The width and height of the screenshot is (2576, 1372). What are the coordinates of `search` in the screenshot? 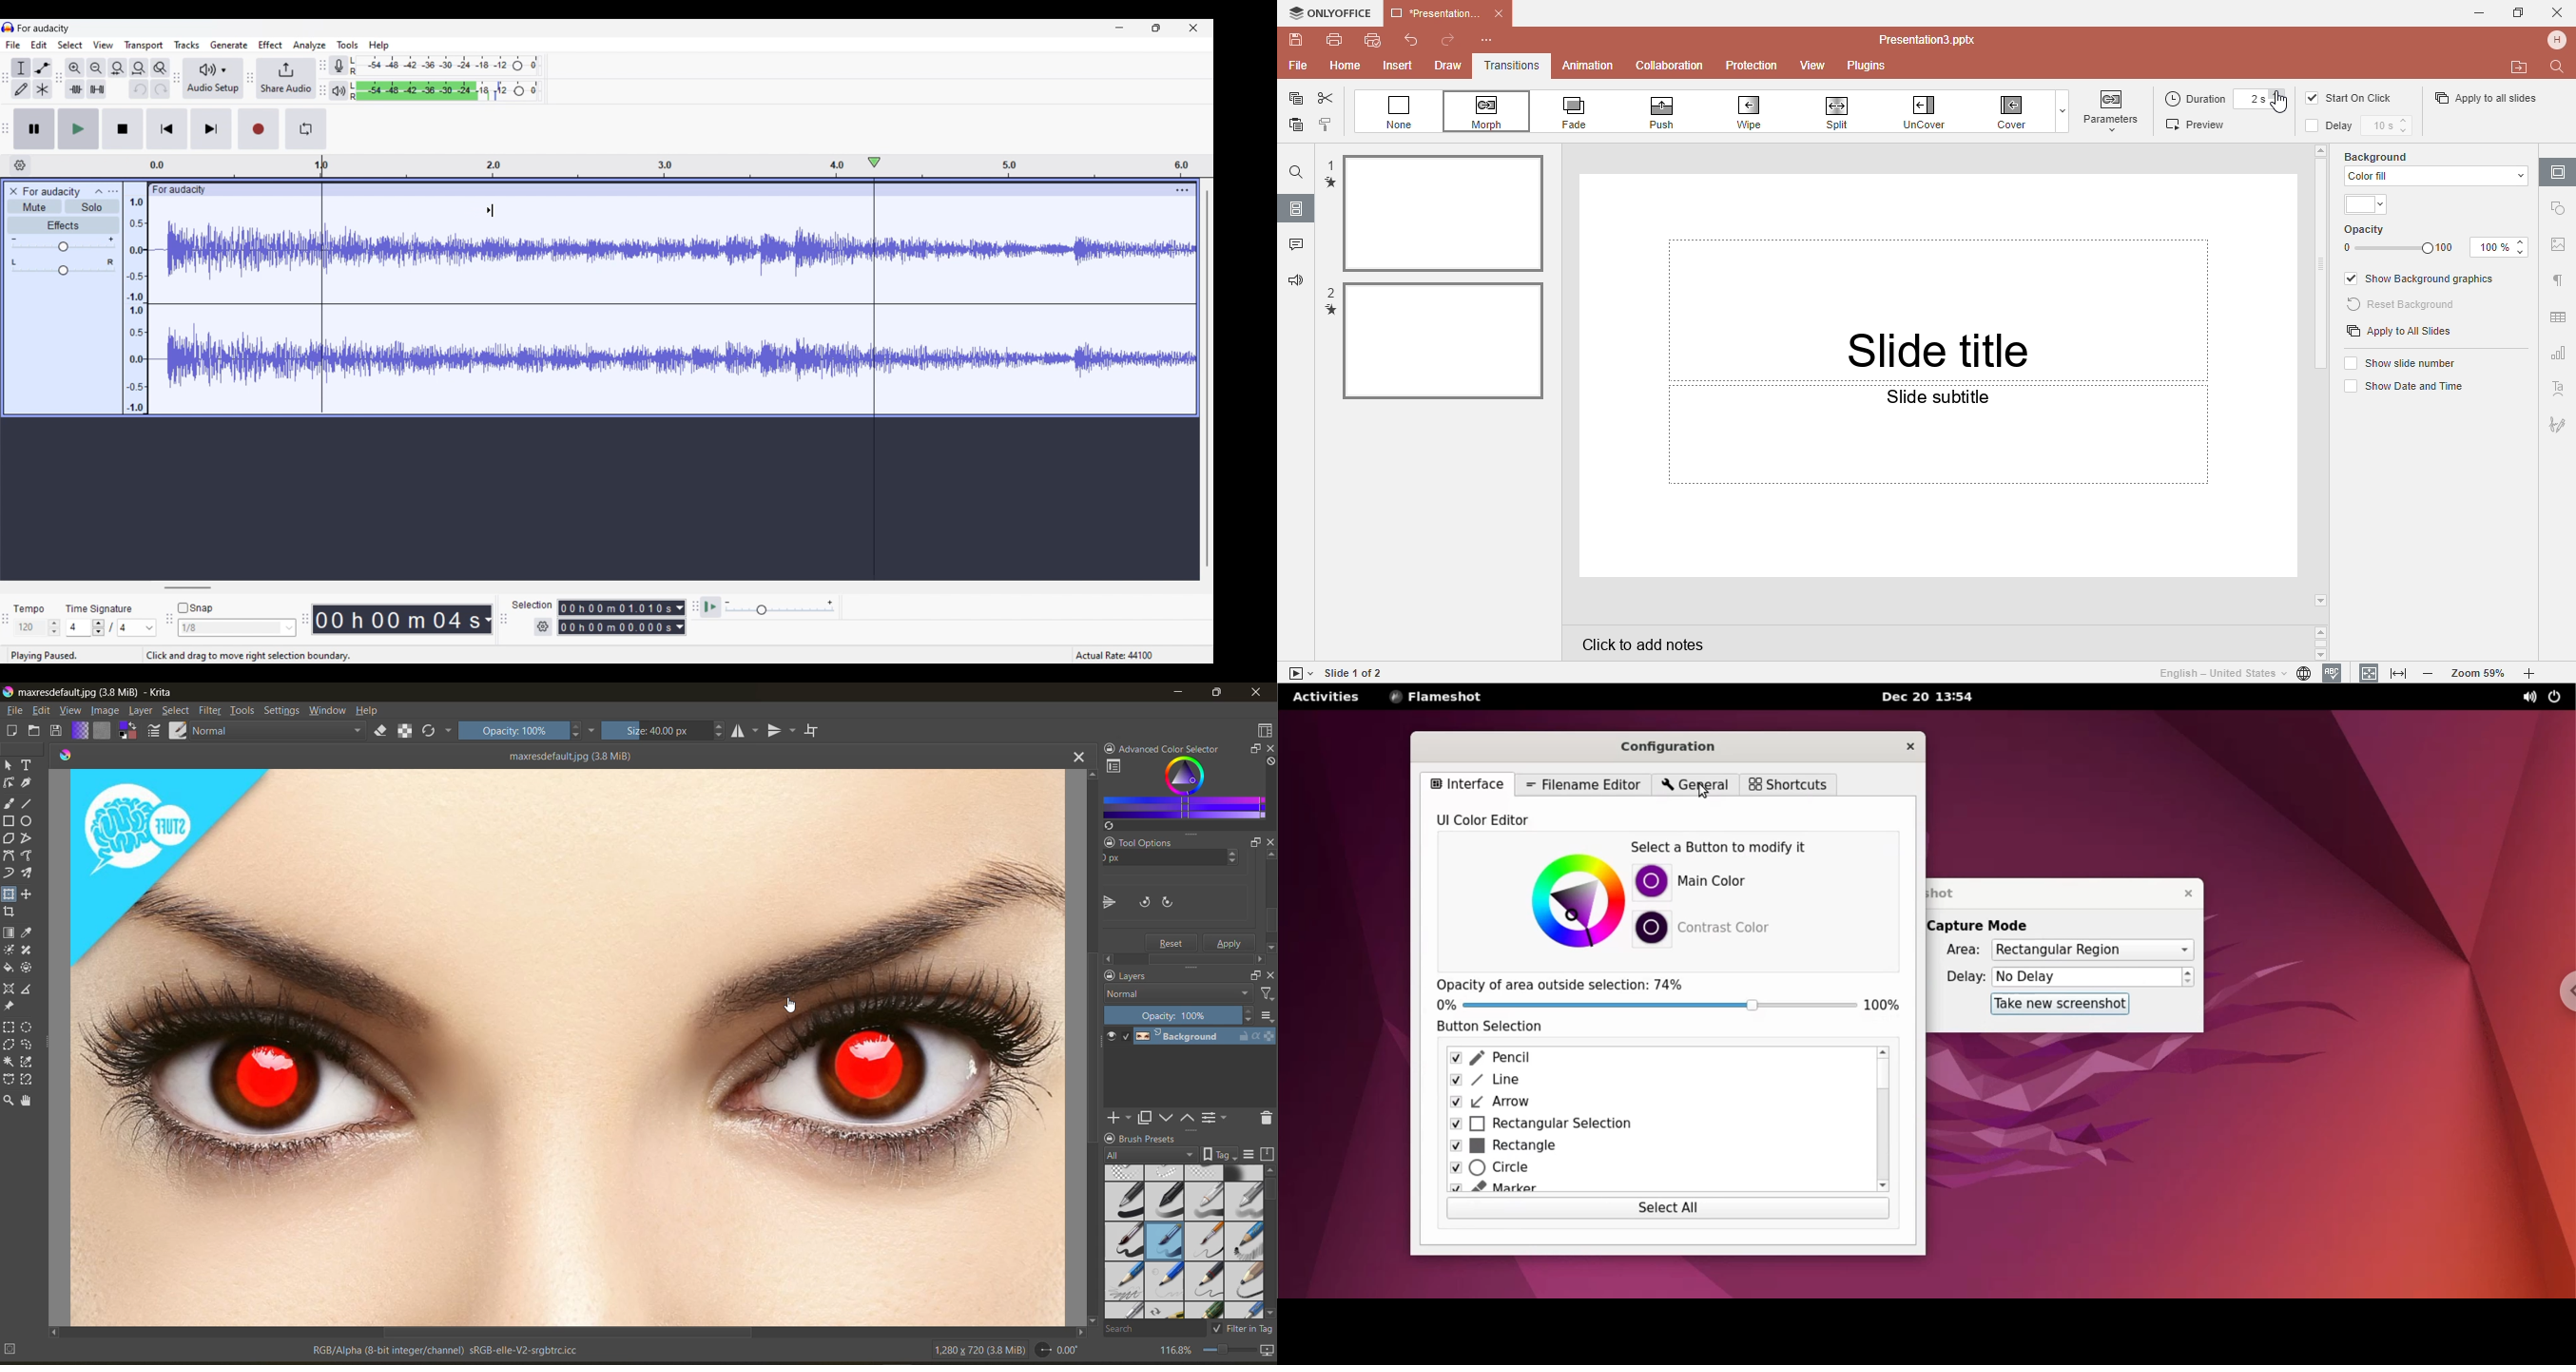 It's located at (1161, 1330).